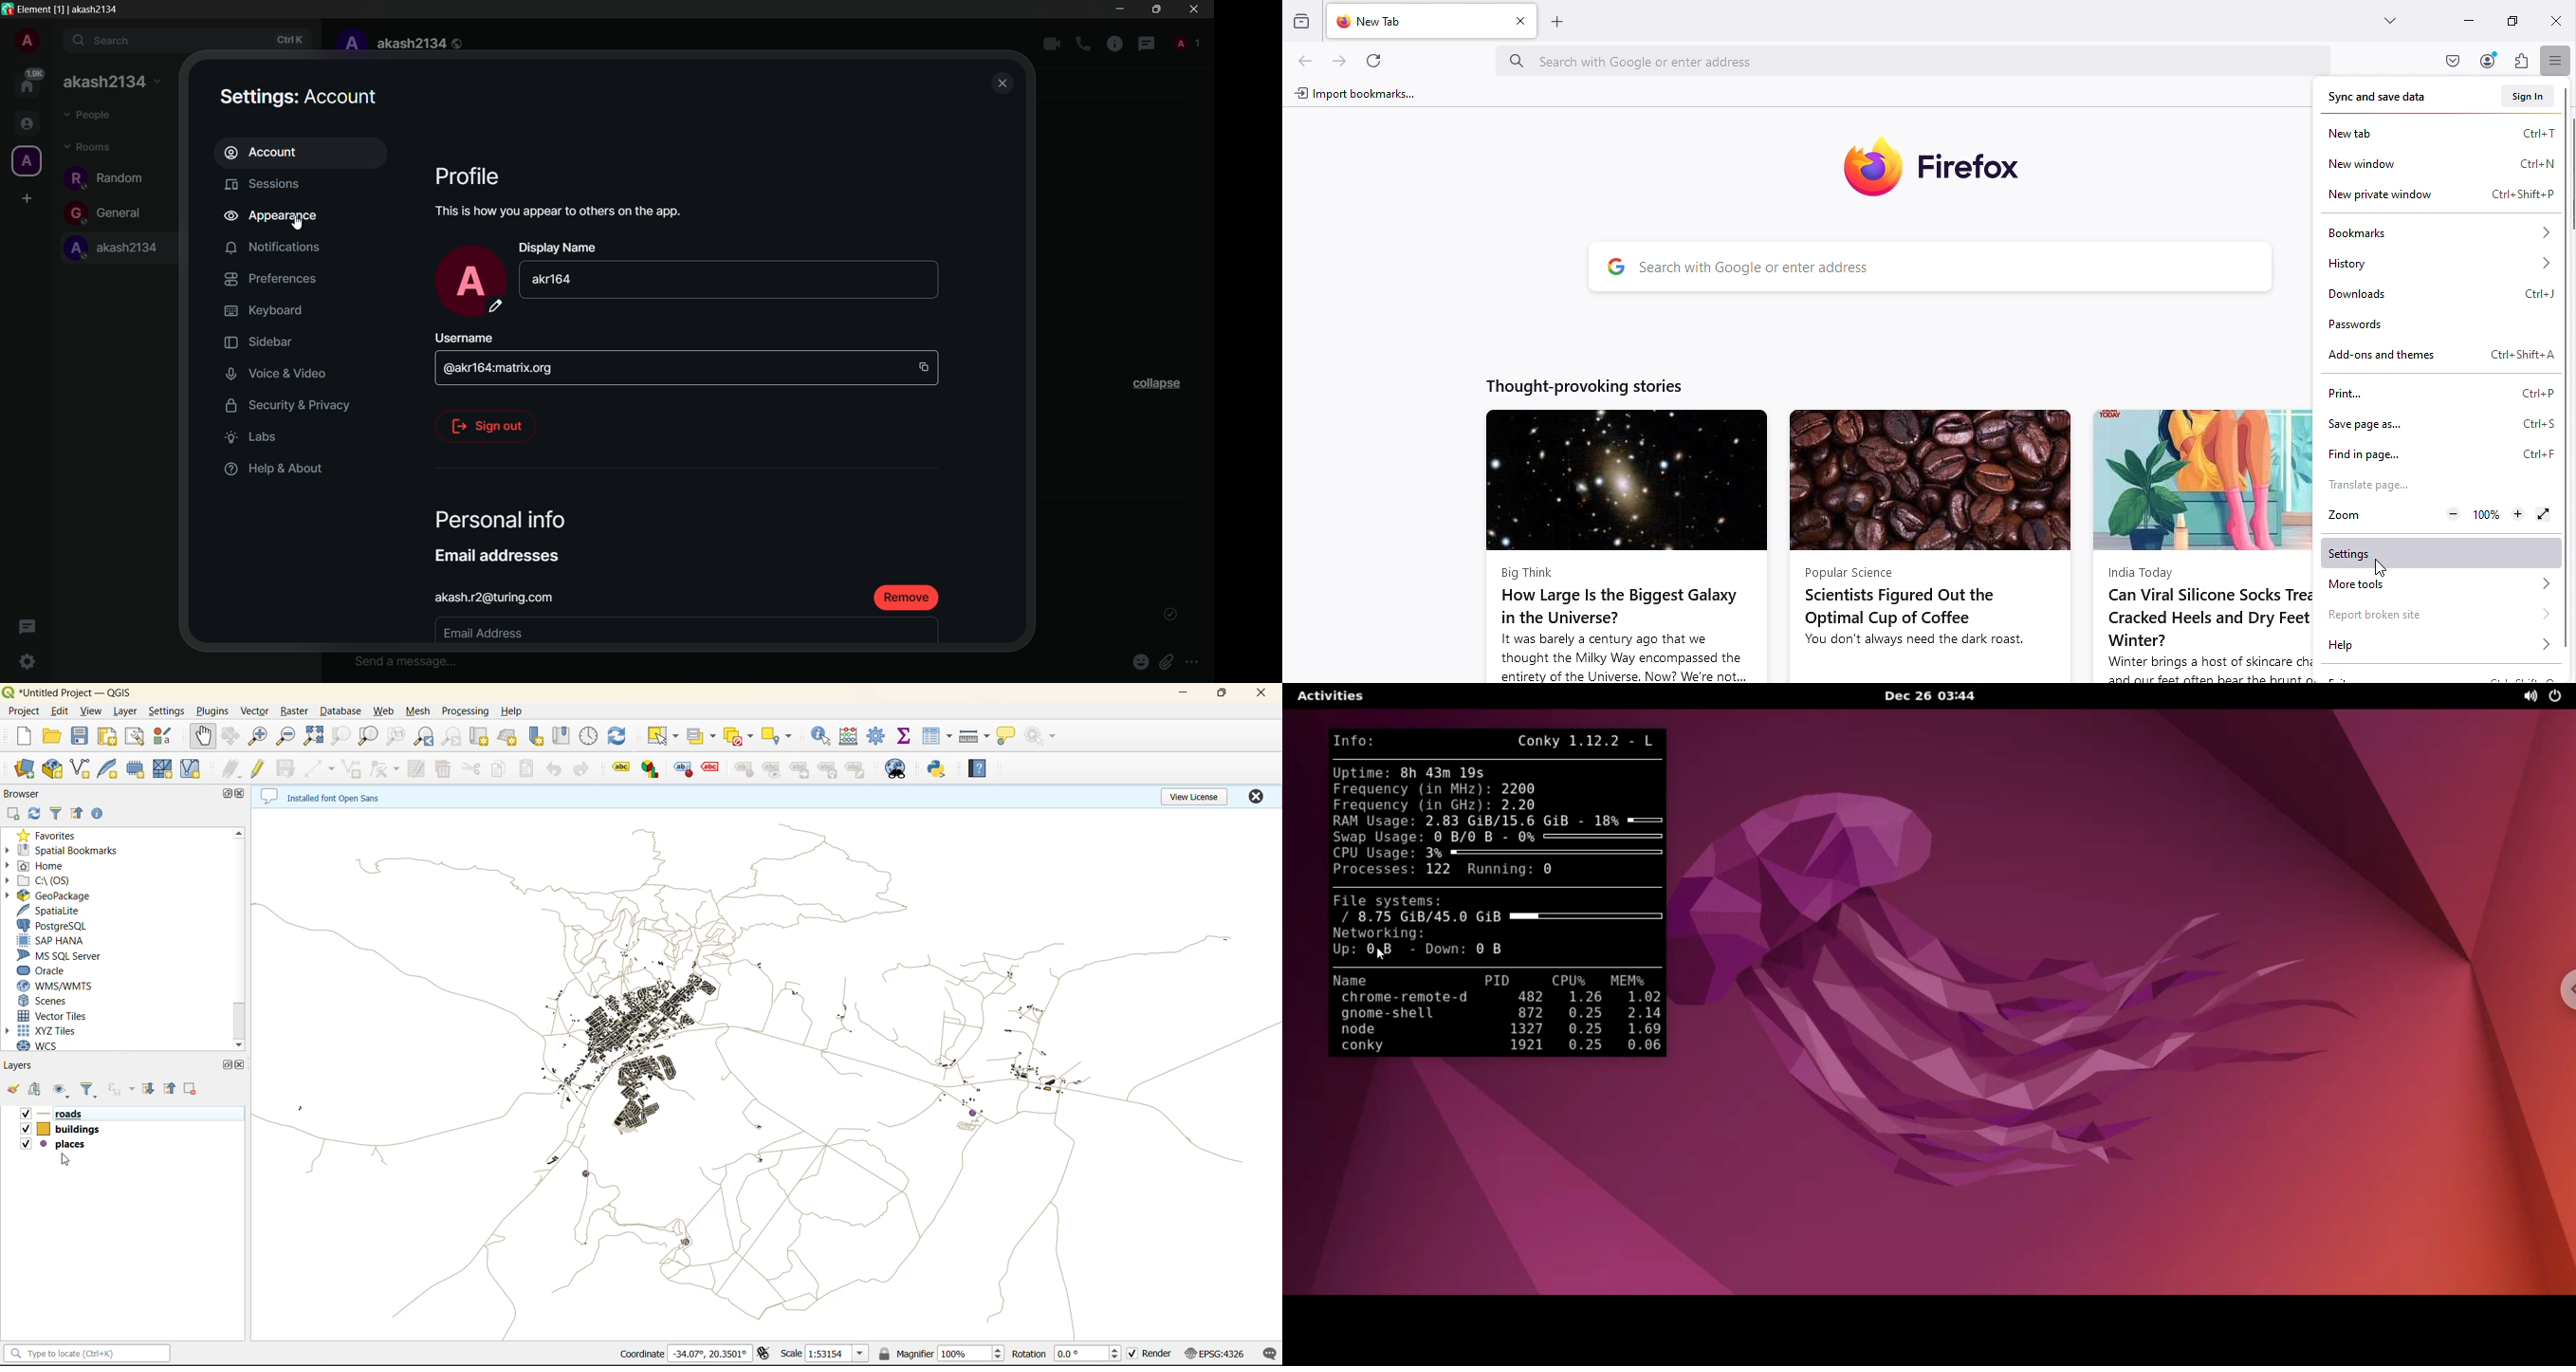 The width and height of the screenshot is (2576, 1372). What do you see at coordinates (25, 125) in the screenshot?
I see `people icon` at bounding box center [25, 125].